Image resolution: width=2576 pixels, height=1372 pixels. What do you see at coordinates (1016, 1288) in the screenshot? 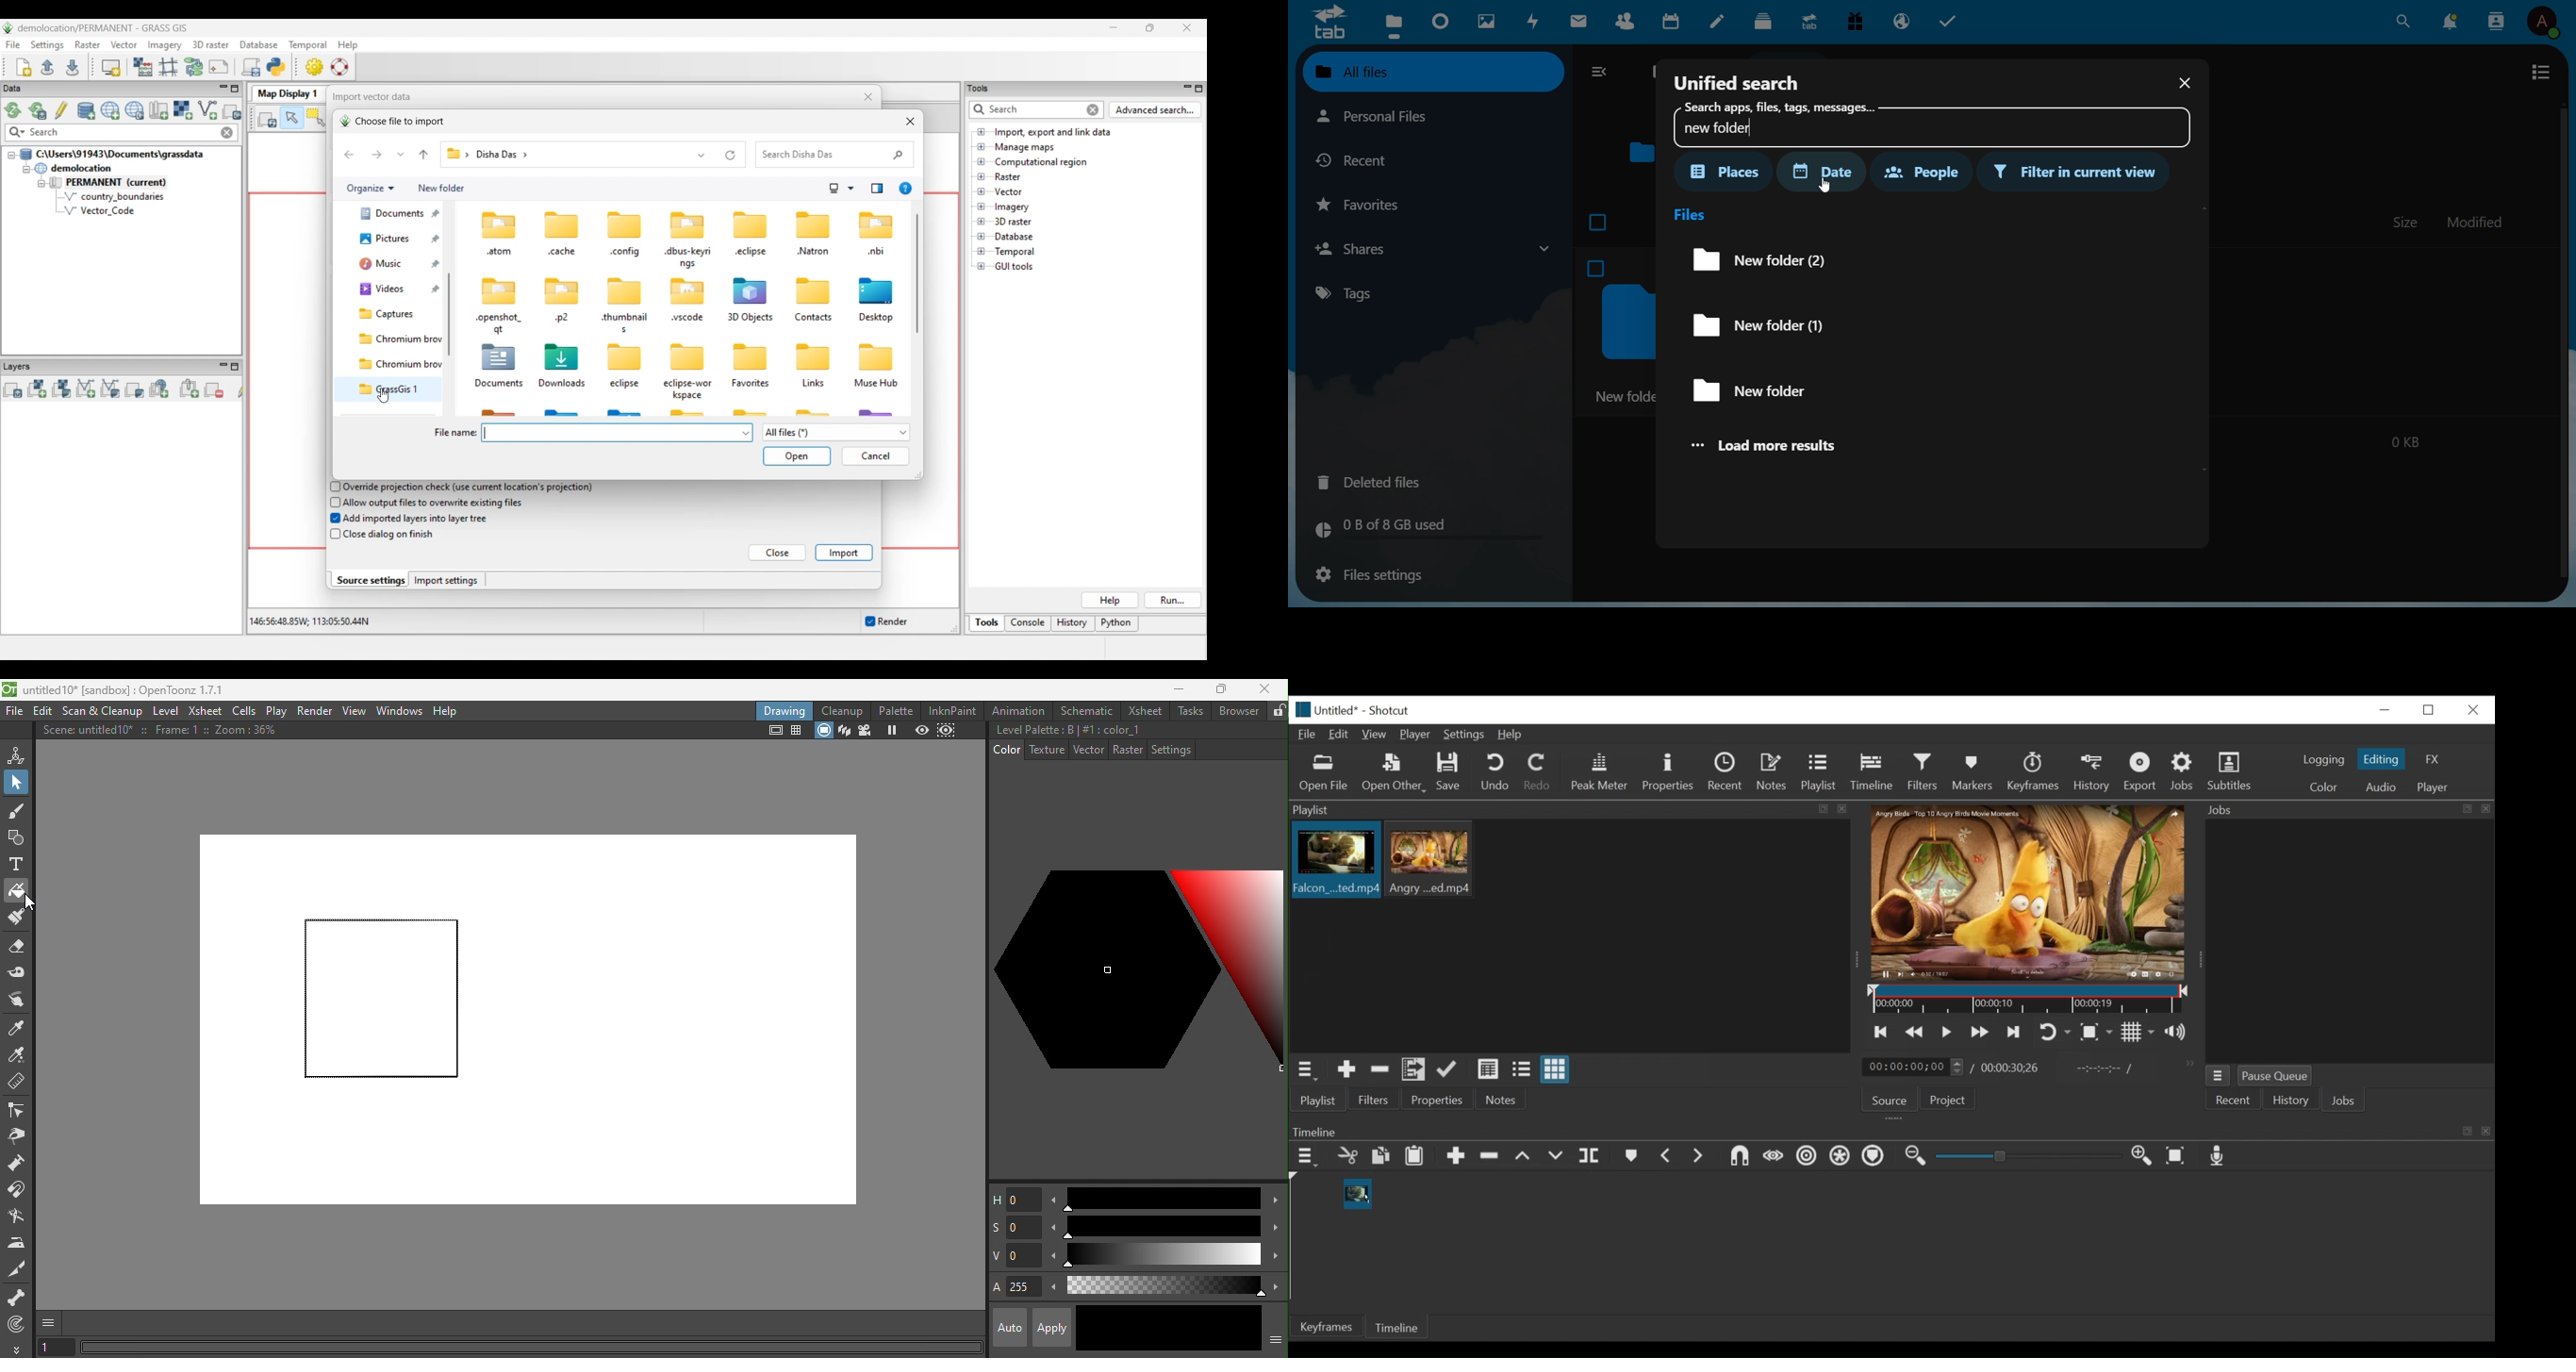
I see `A` at bounding box center [1016, 1288].